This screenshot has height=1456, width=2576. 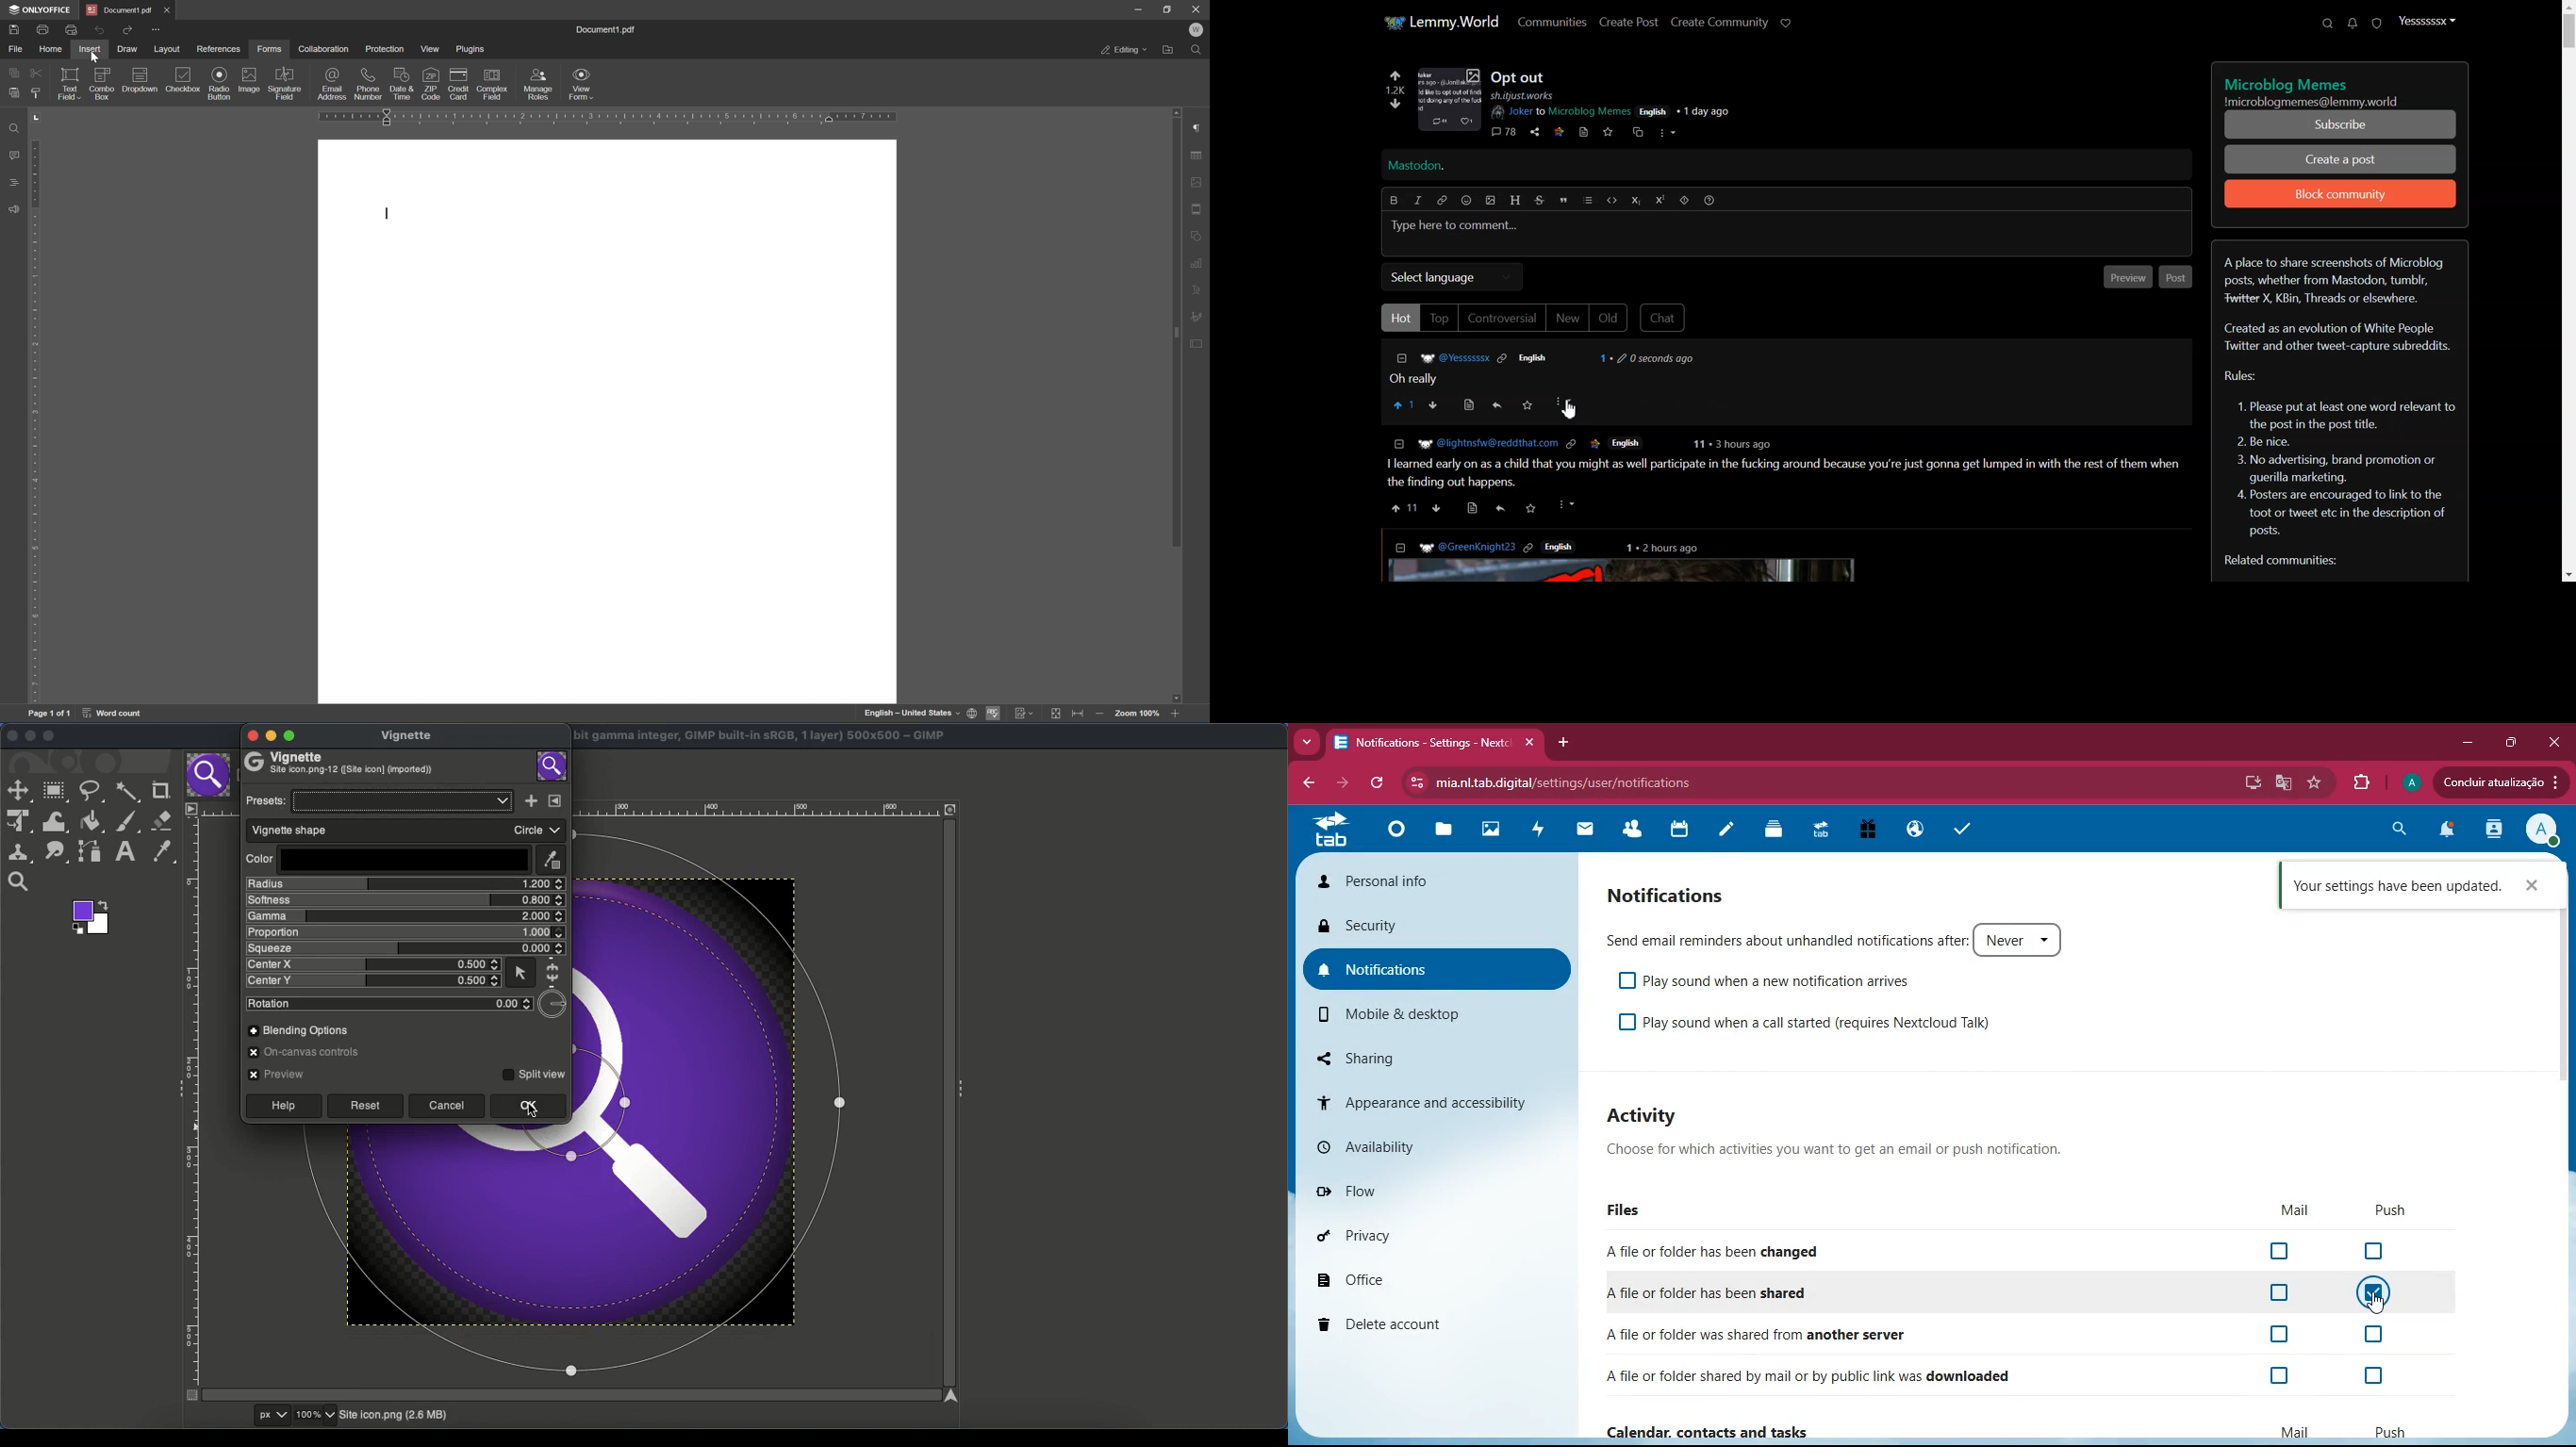 What do you see at coordinates (250, 80) in the screenshot?
I see `image` at bounding box center [250, 80].